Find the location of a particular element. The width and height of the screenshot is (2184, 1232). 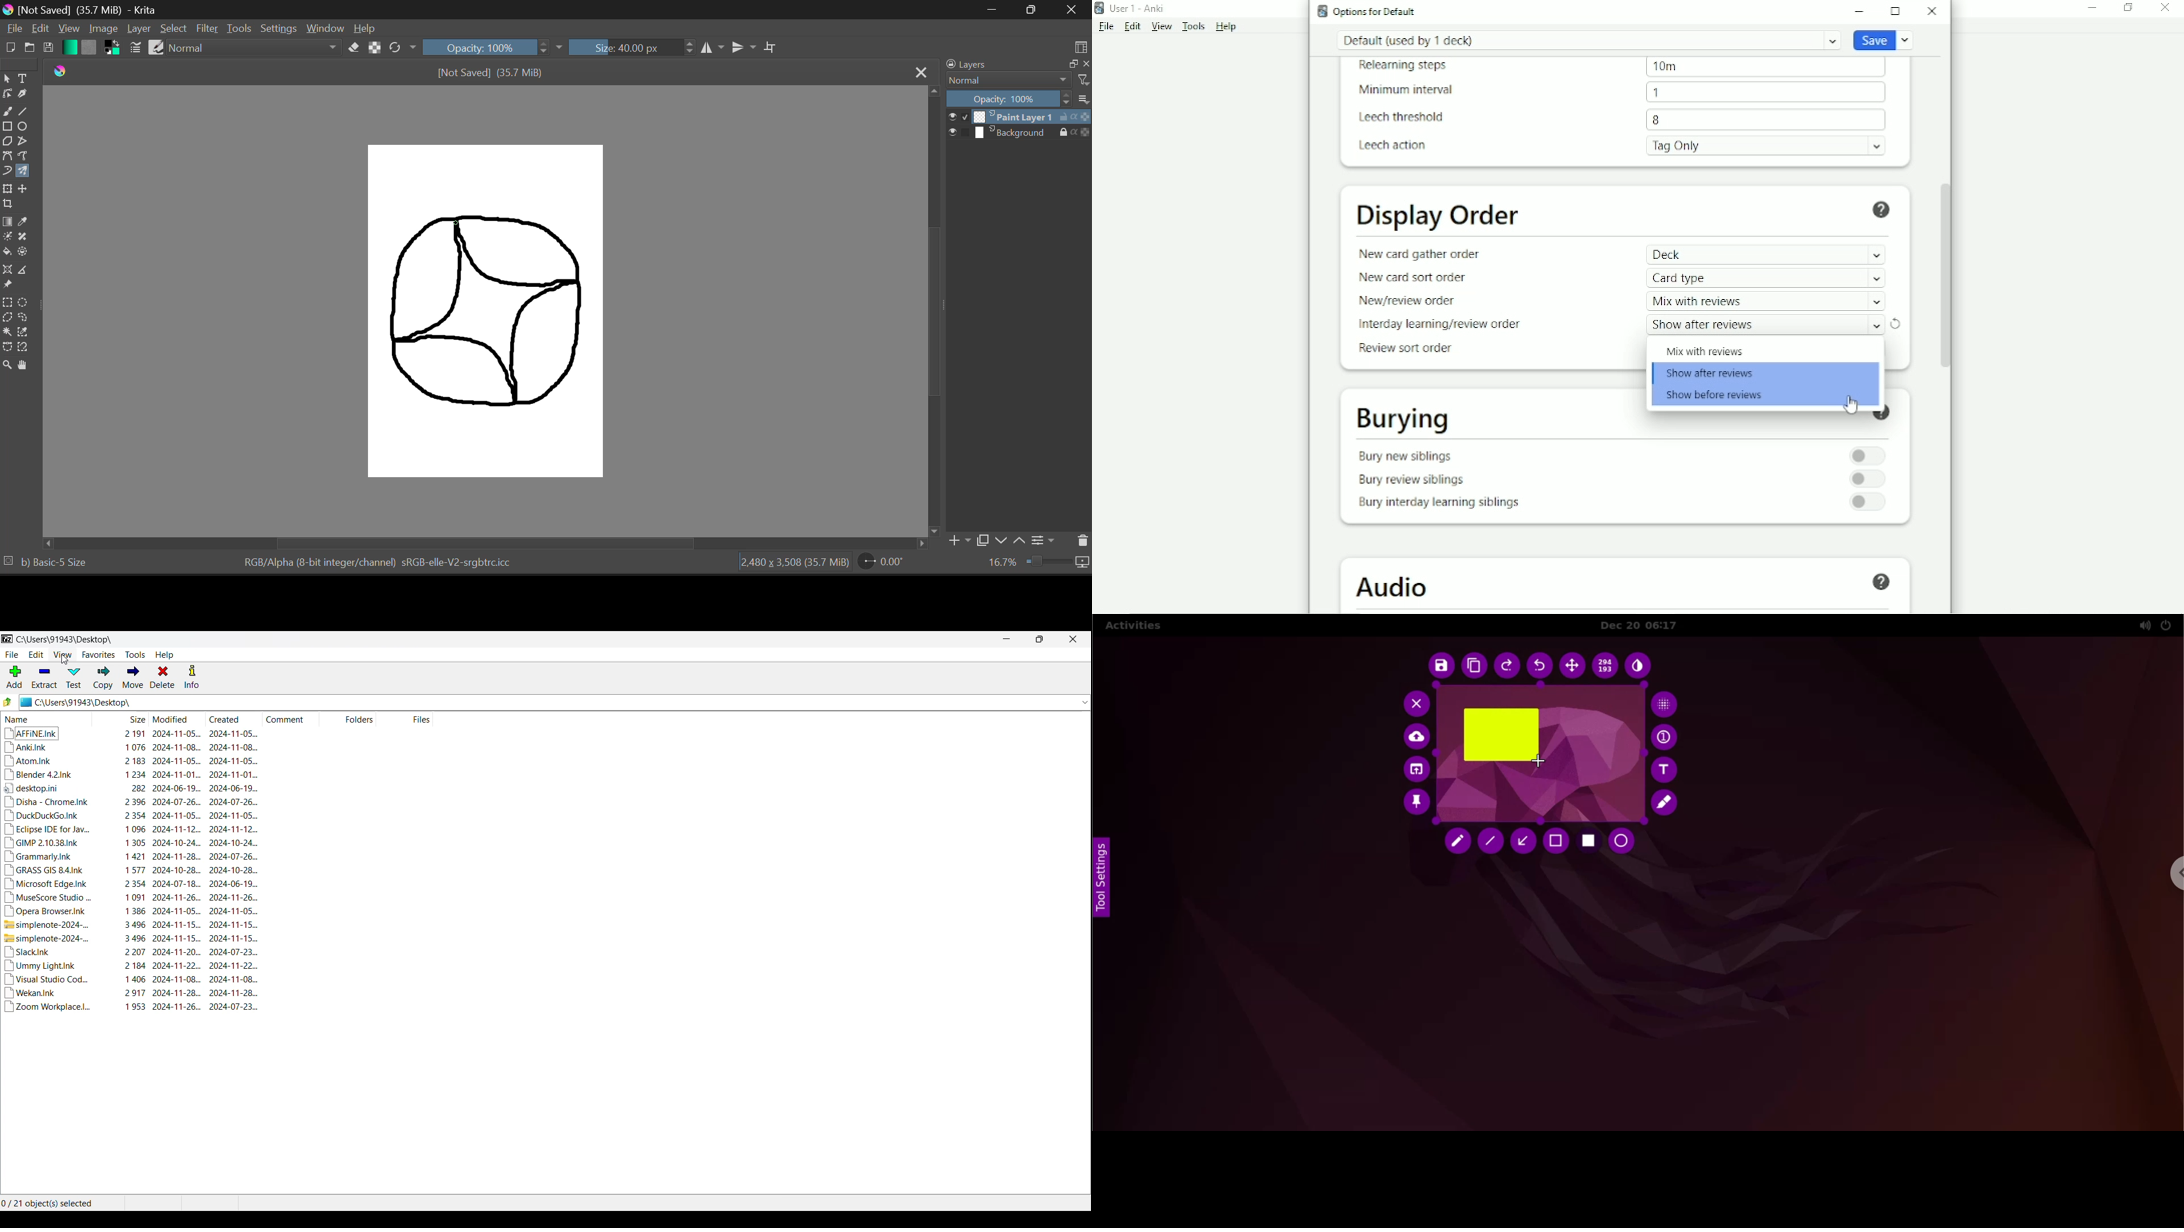

Minimize is located at coordinates (1860, 11).